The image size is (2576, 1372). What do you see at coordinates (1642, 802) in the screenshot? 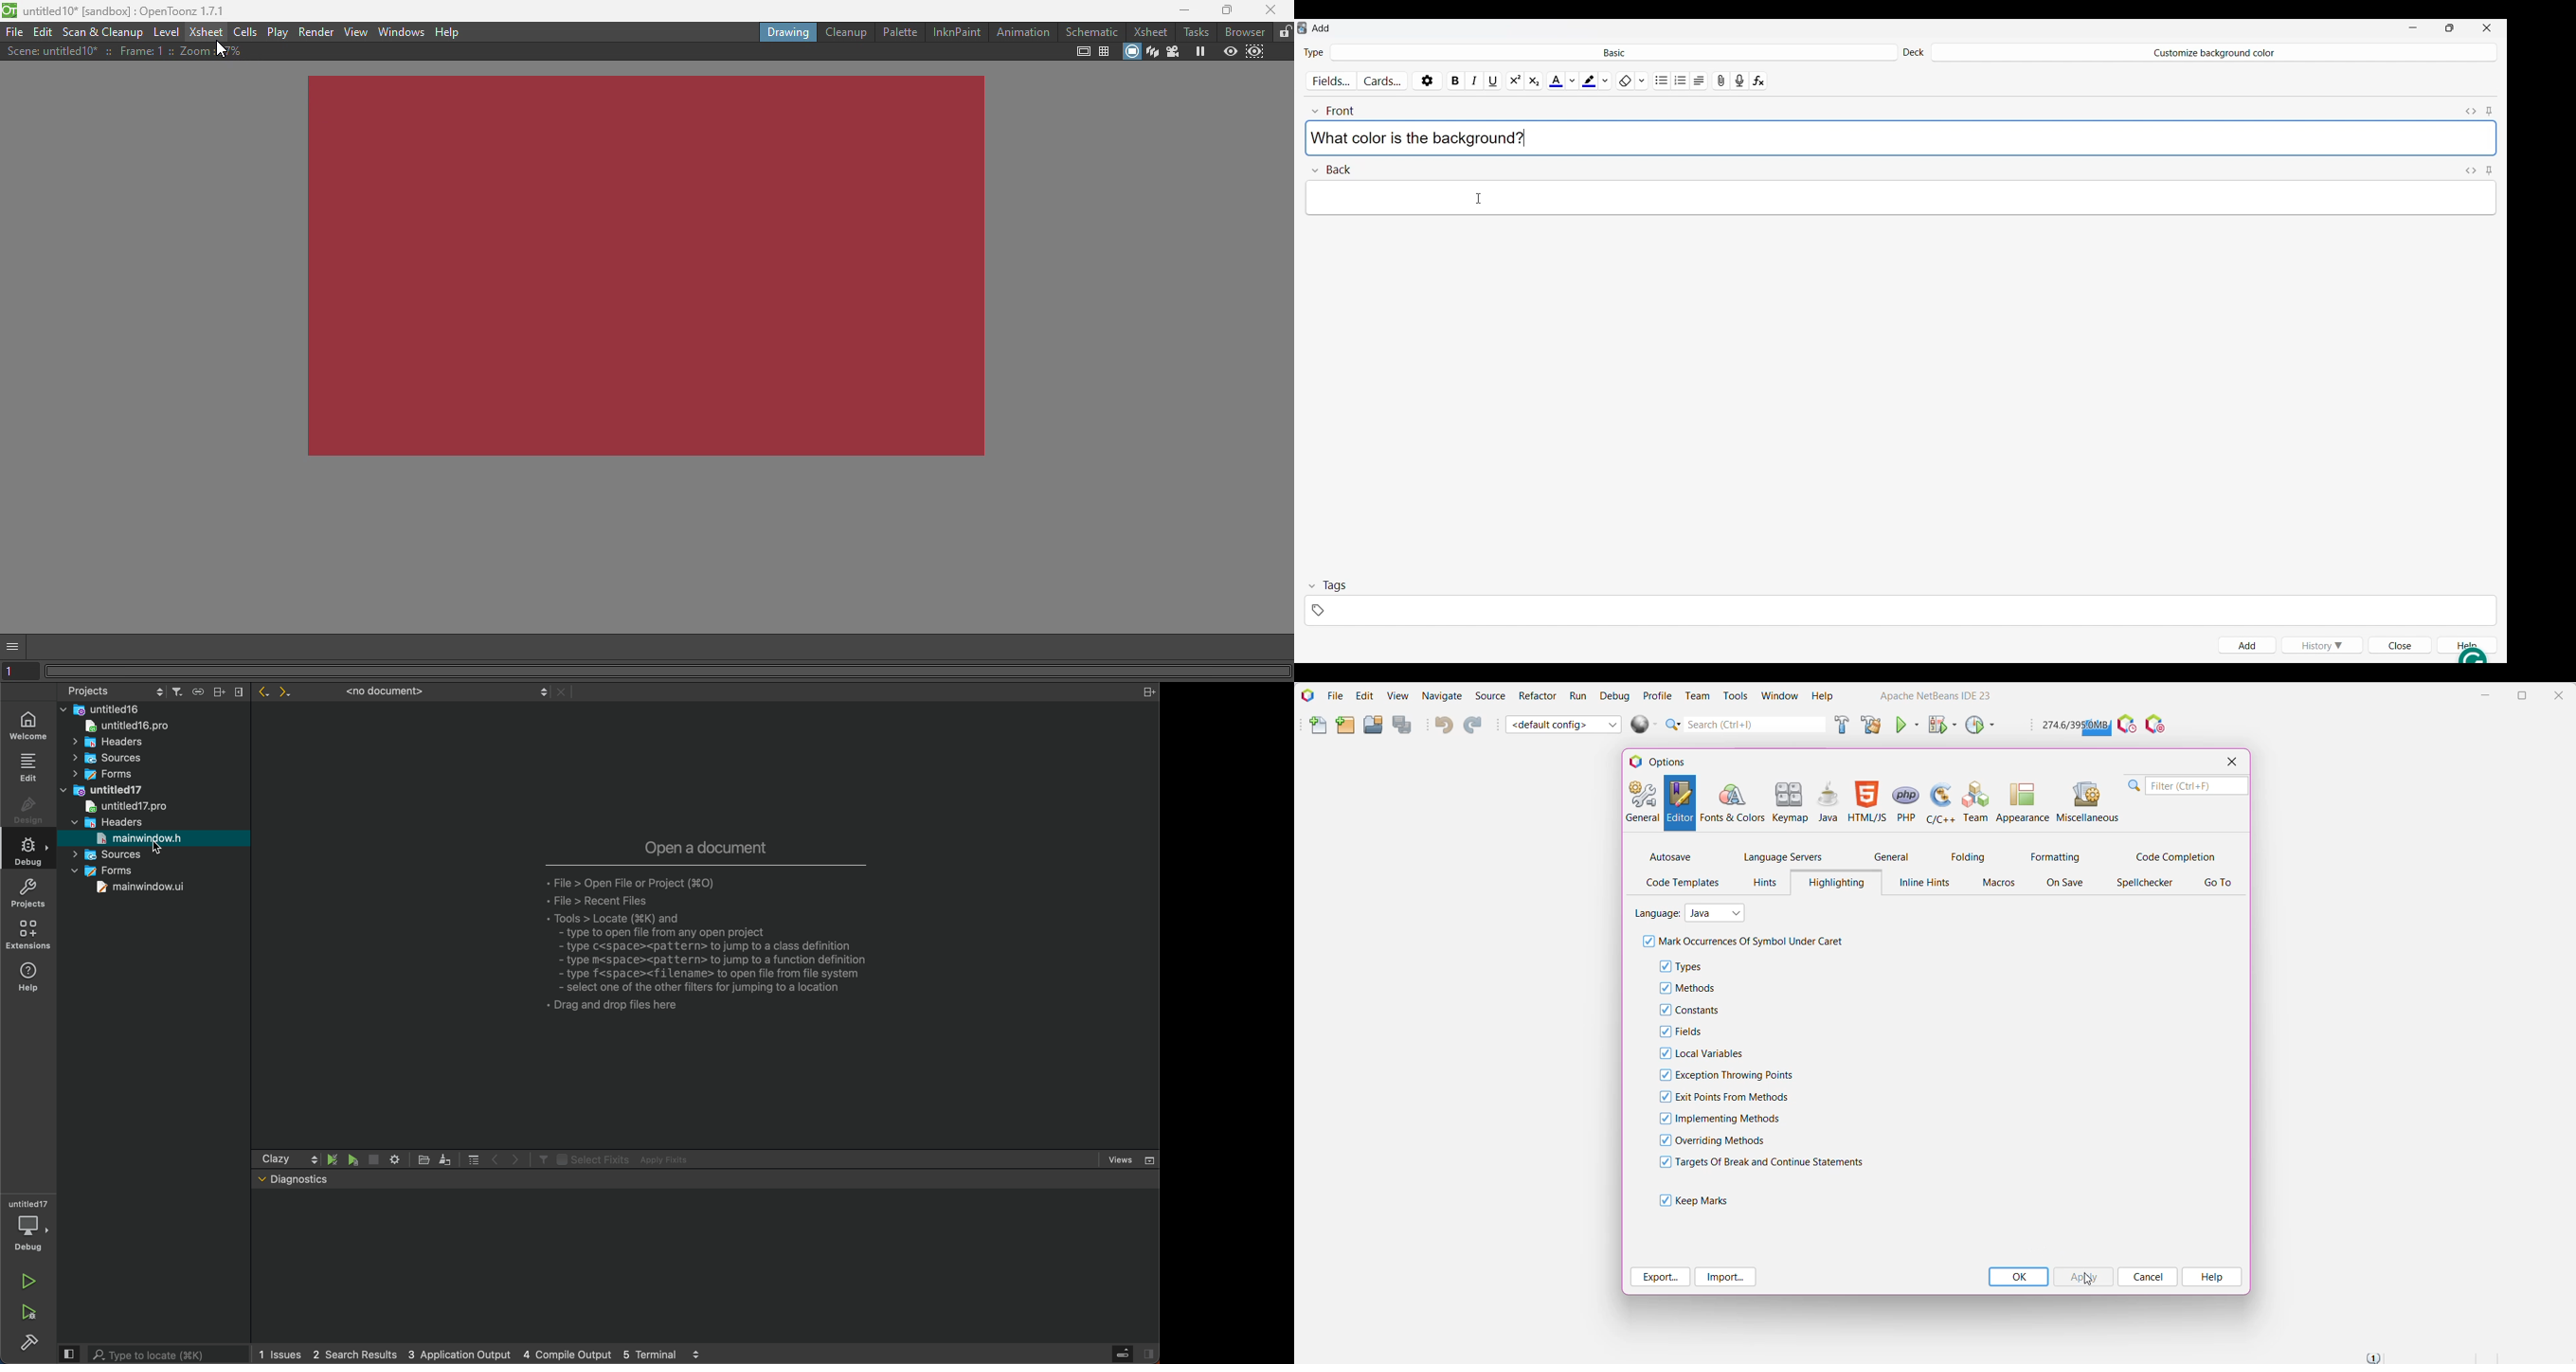
I see `General` at bounding box center [1642, 802].